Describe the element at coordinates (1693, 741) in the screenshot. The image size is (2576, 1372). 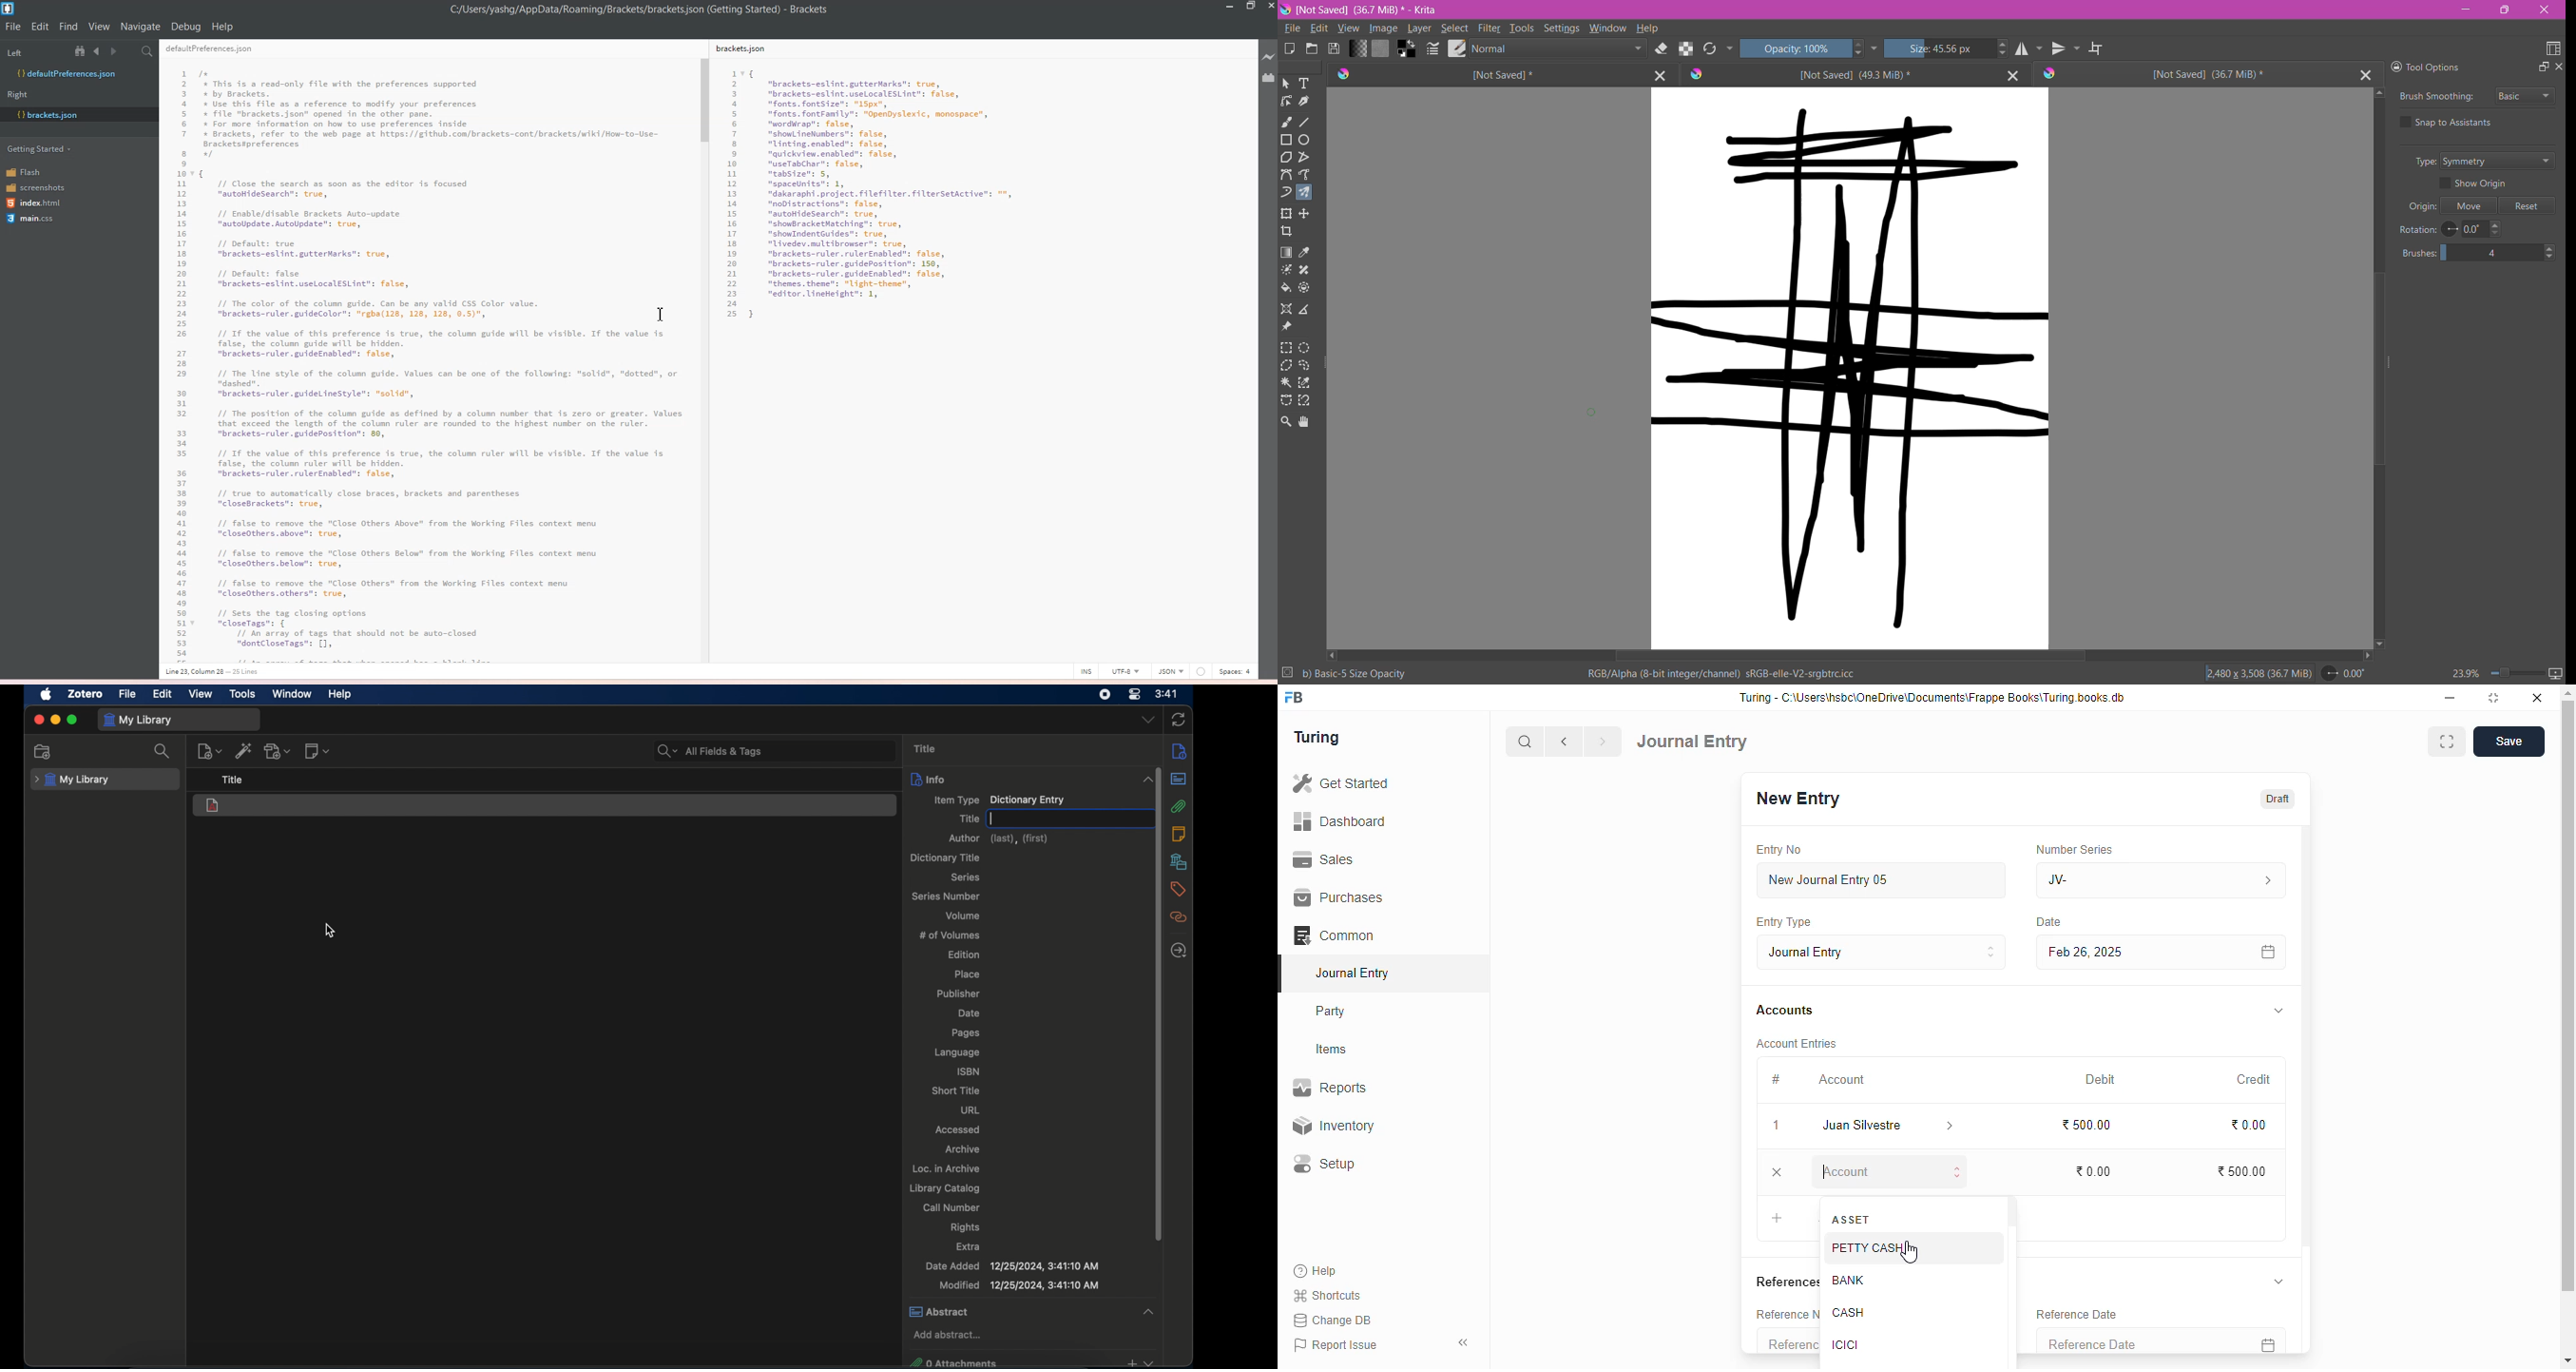
I see `journal entry` at that location.